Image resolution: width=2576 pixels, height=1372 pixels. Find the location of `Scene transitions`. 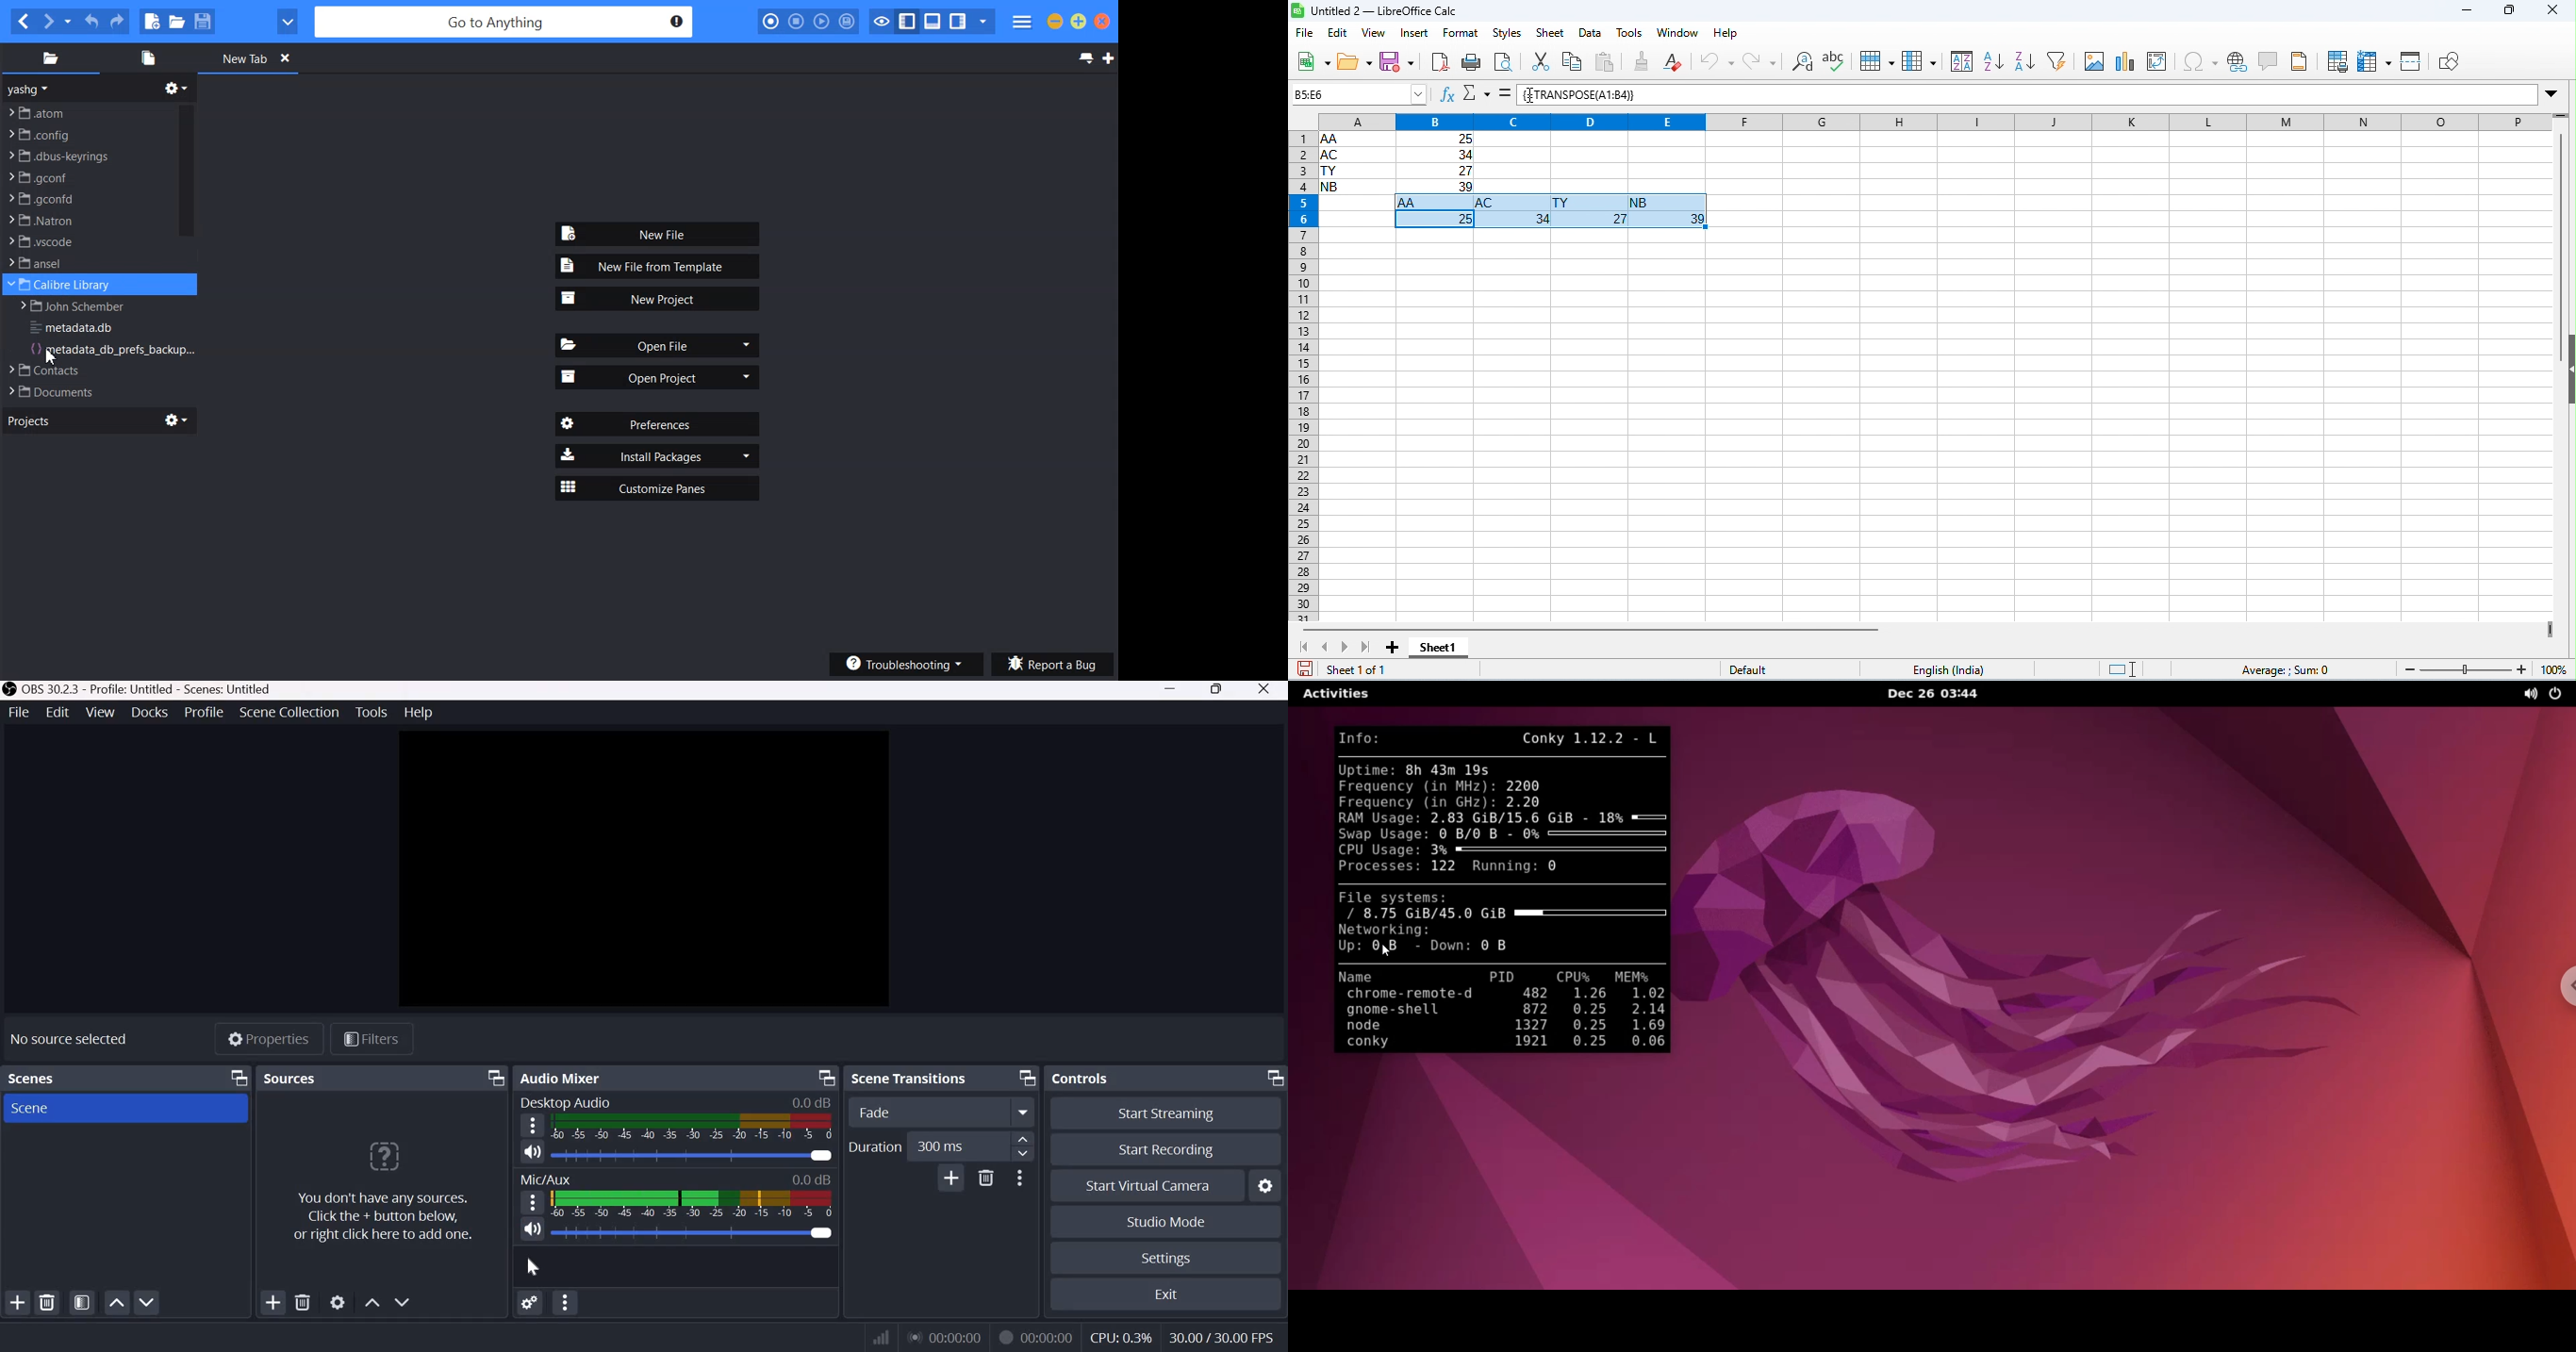

Scene transitions is located at coordinates (911, 1078).